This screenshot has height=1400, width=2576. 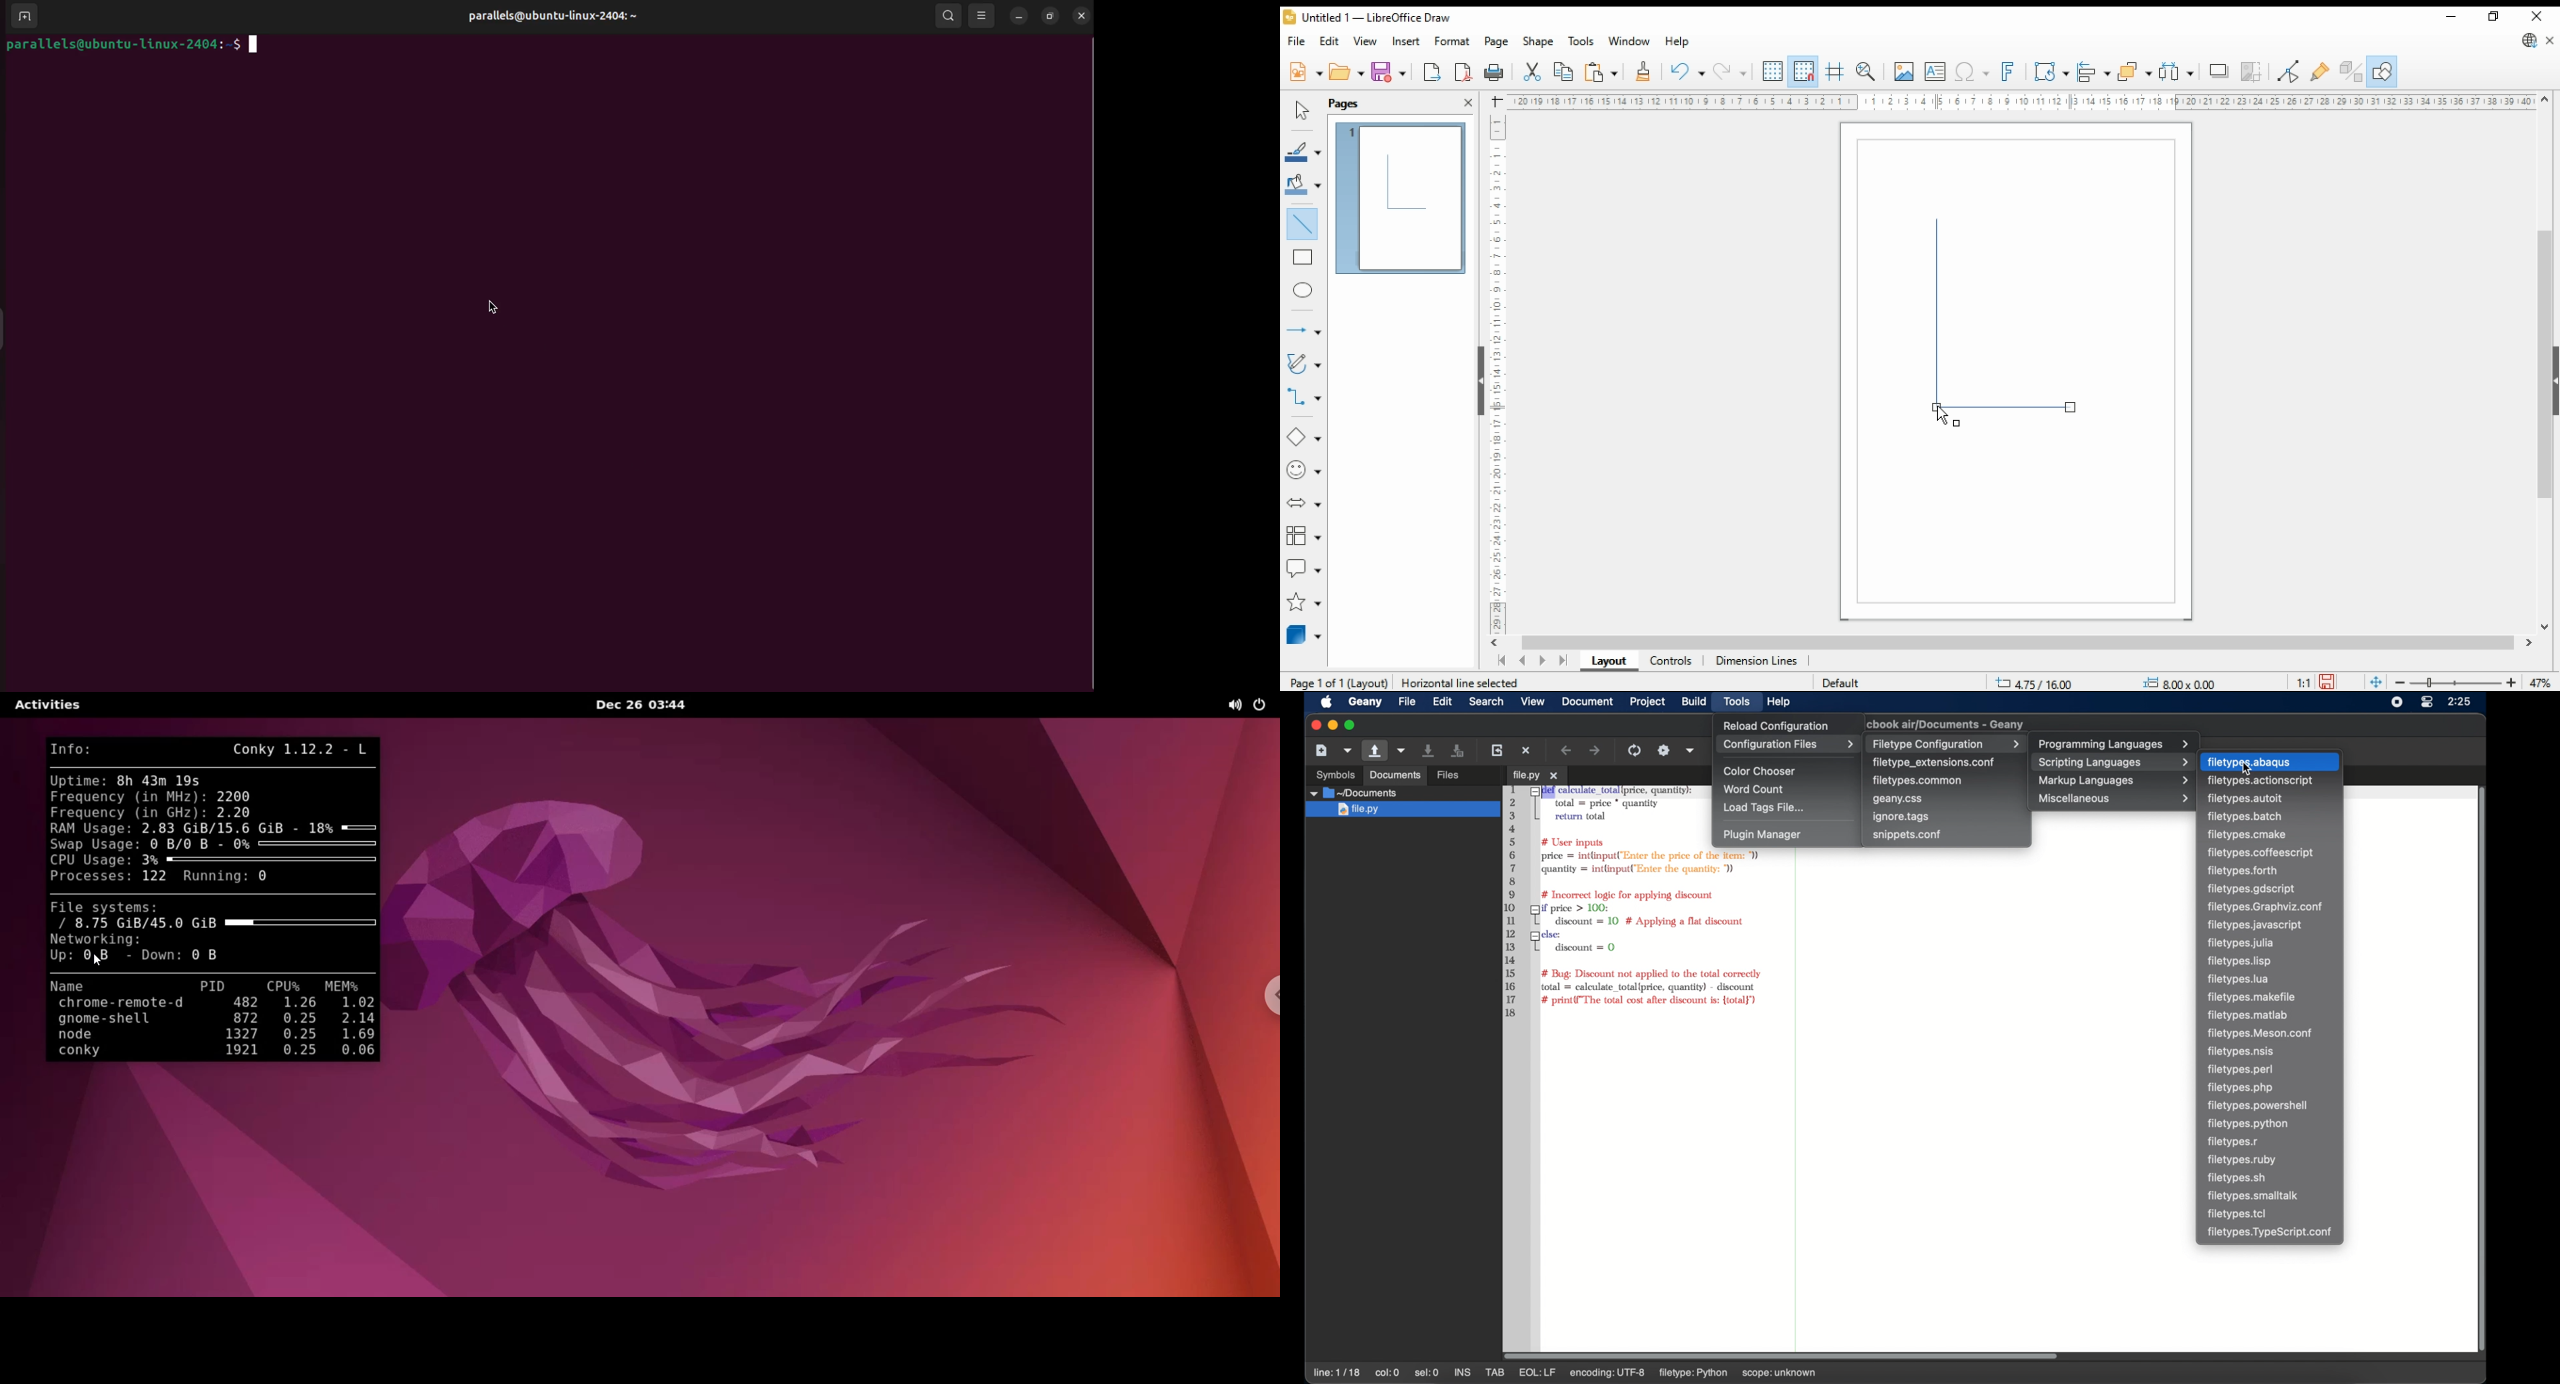 I want to click on apple icon, so click(x=1327, y=702).